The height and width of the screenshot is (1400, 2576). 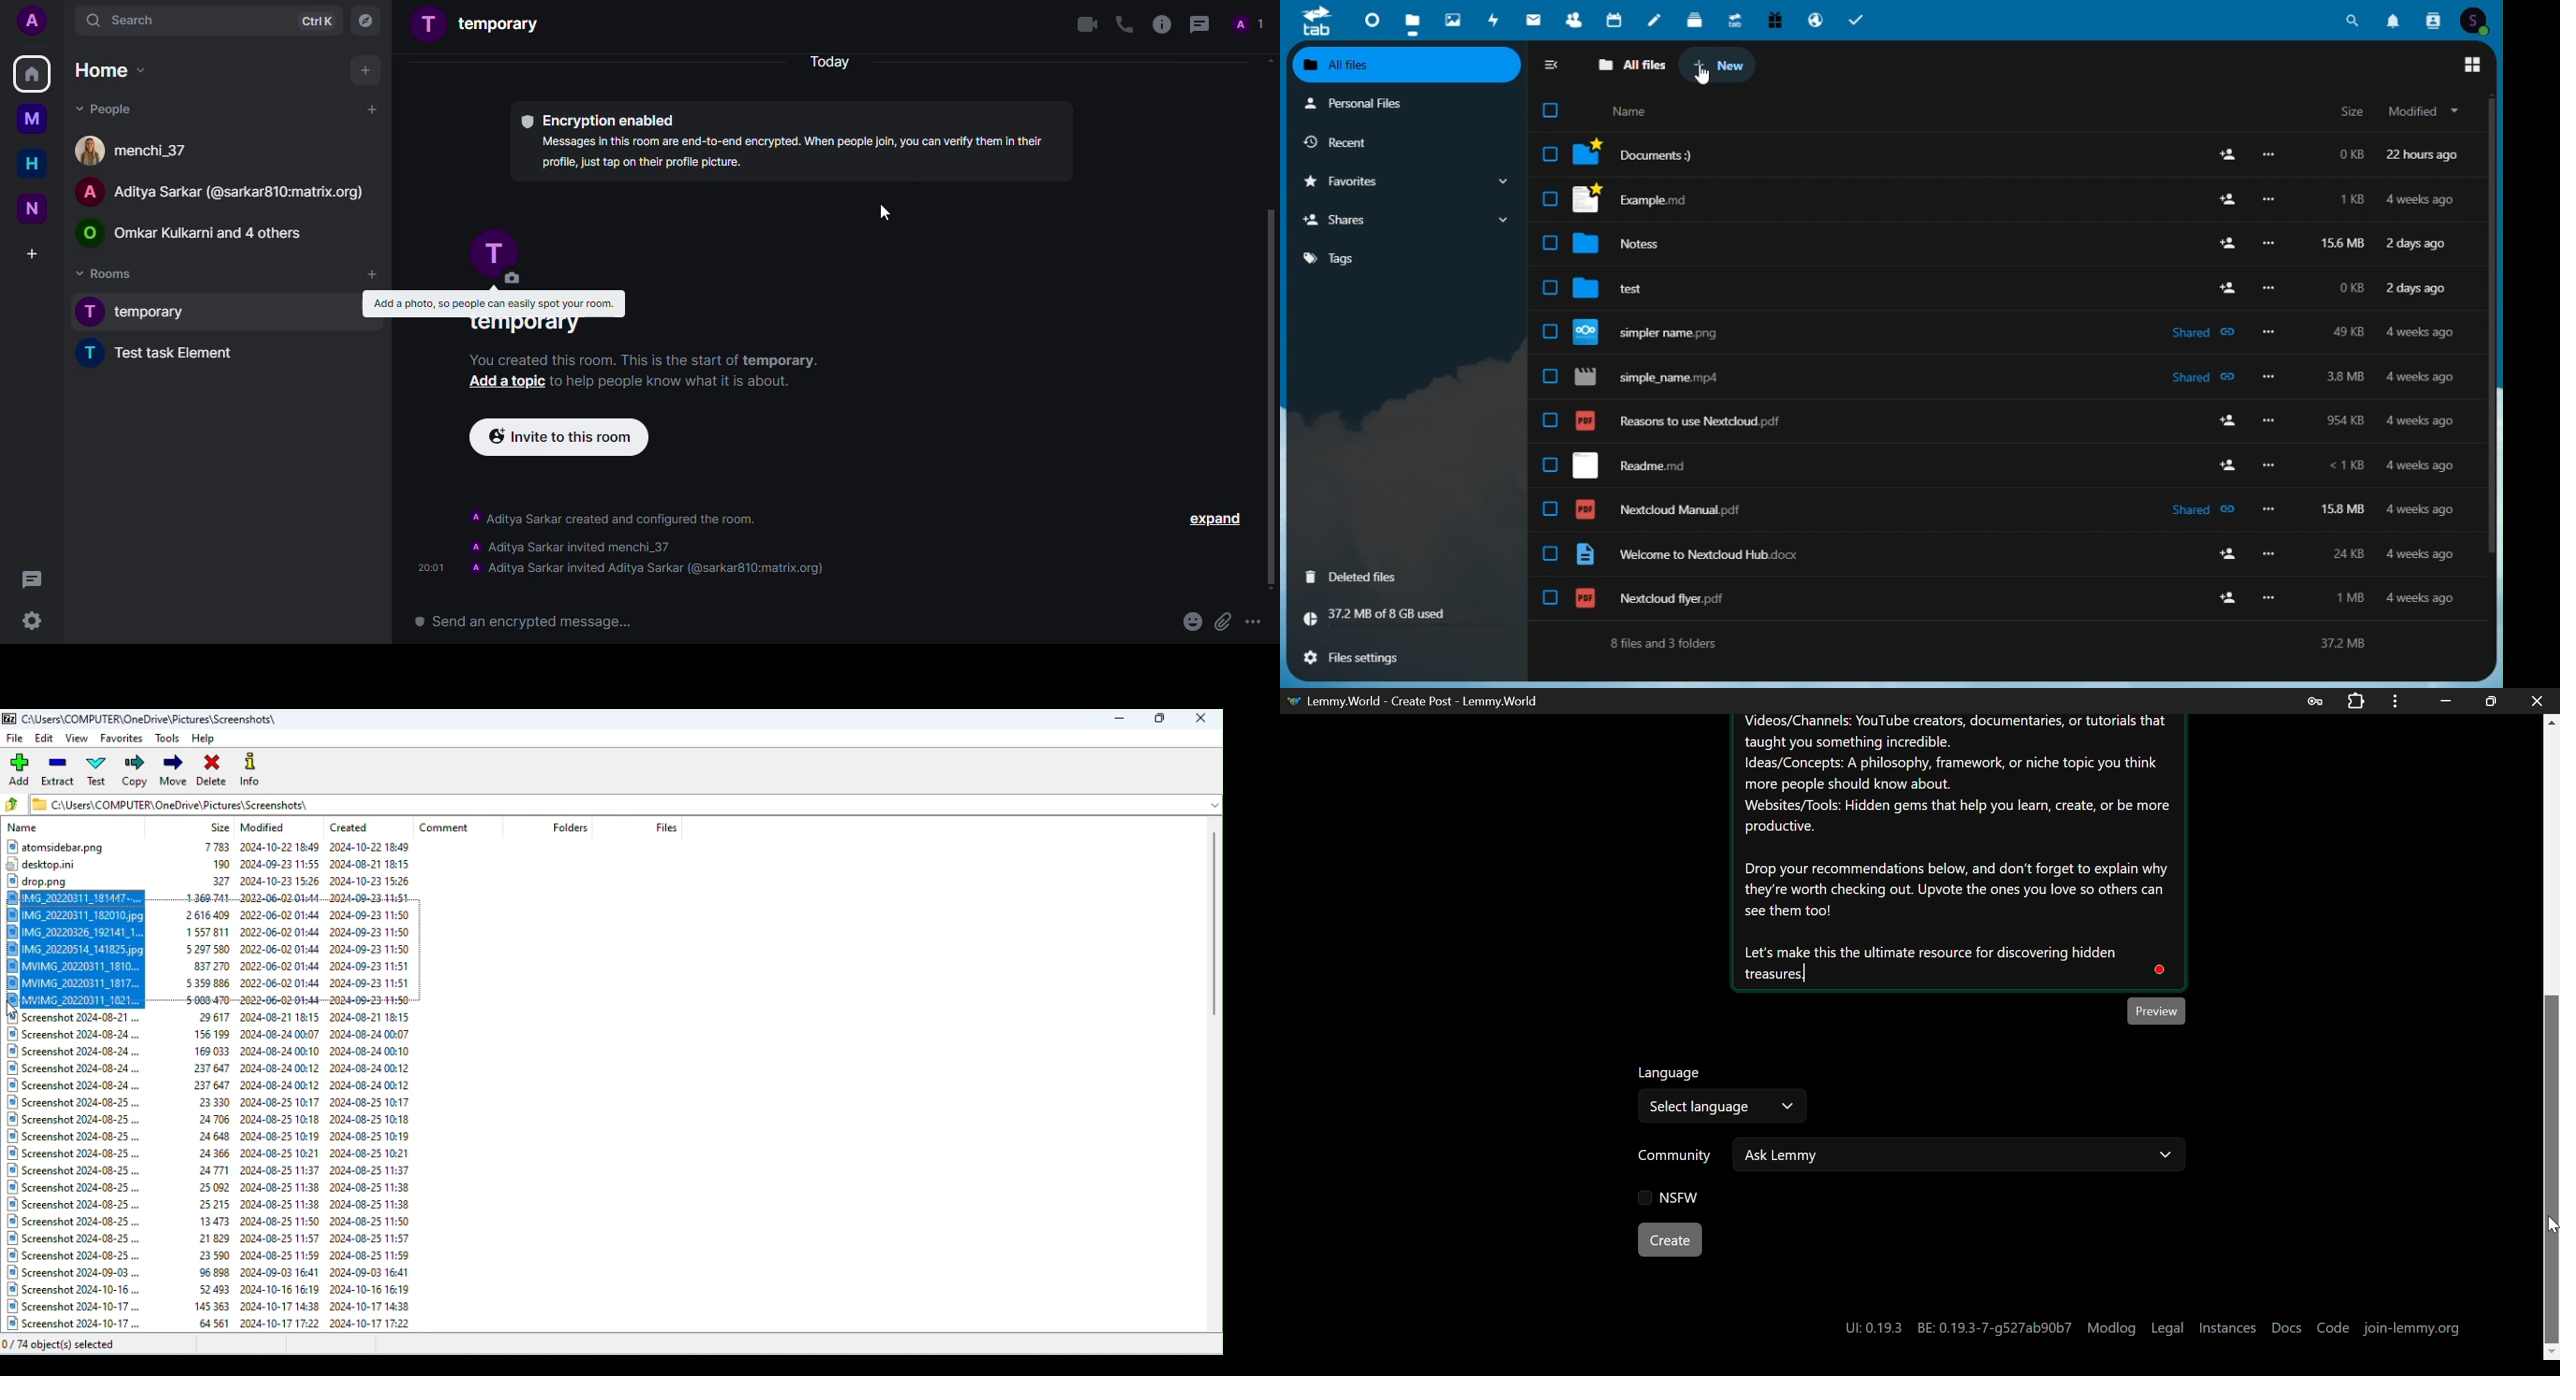 What do you see at coordinates (79, 740) in the screenshot?
I see `View` at bounding box center [79, 740].